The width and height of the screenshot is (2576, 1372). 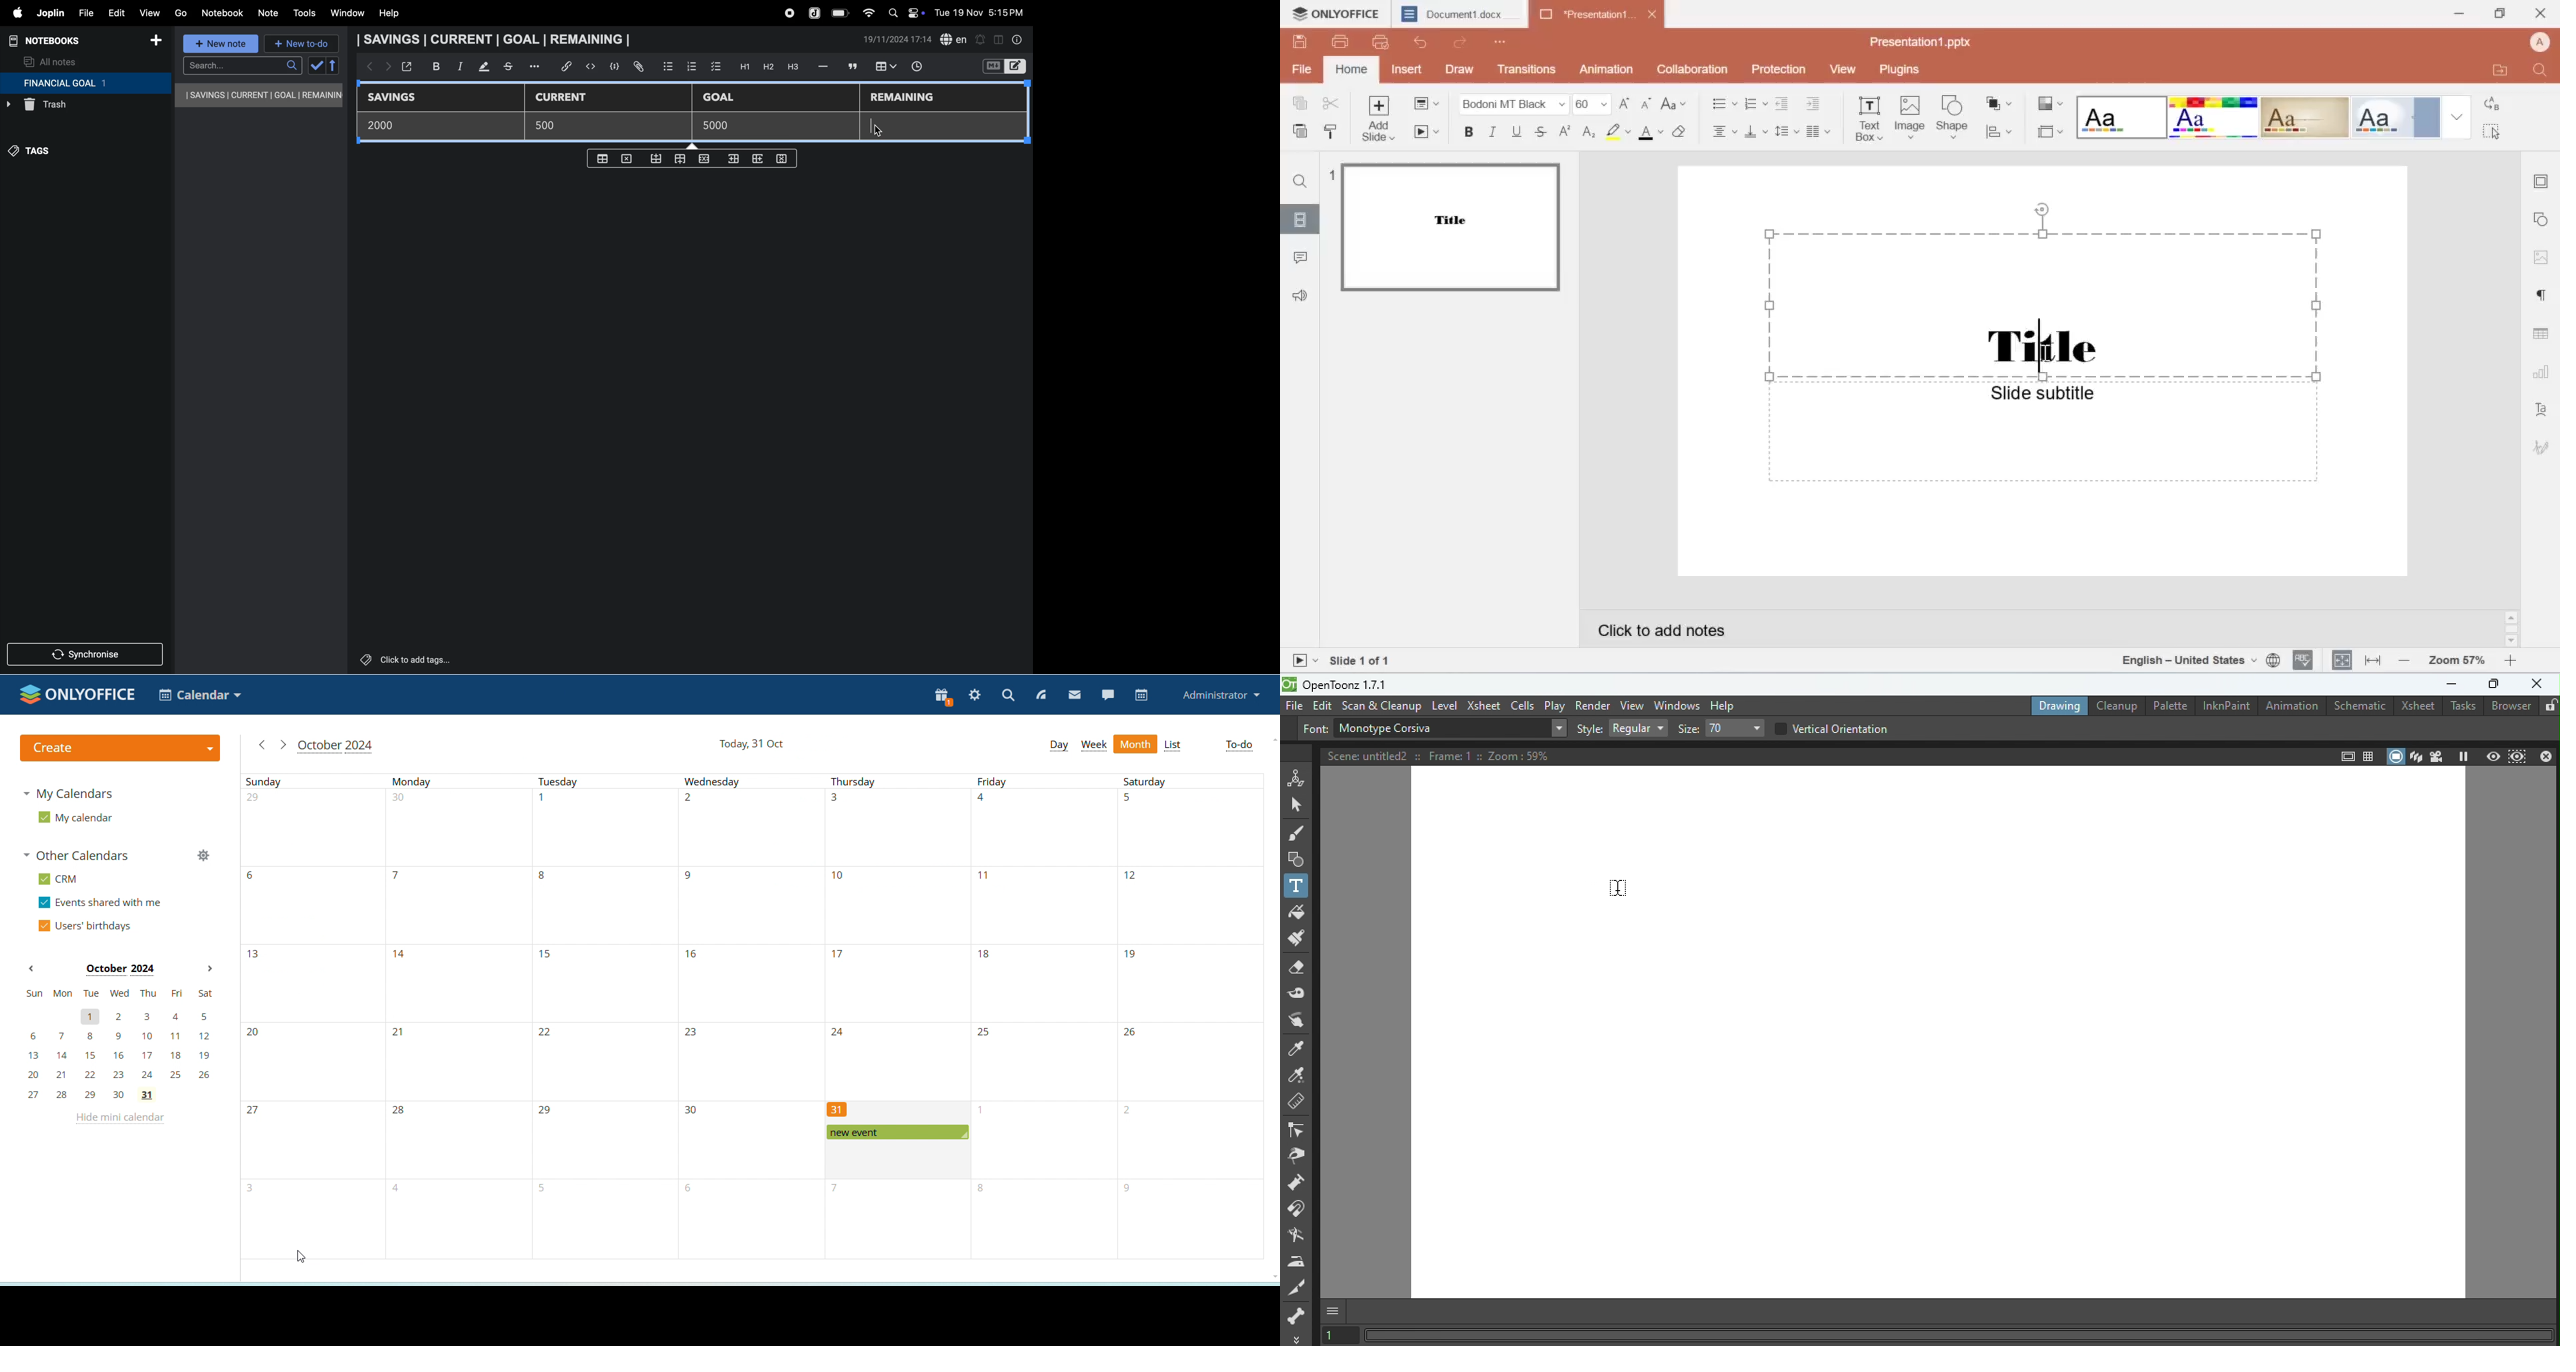 What do you see at coordinates (459, 1016) in the screenshot?
I see `monday` at bounding box center [459, 1016].